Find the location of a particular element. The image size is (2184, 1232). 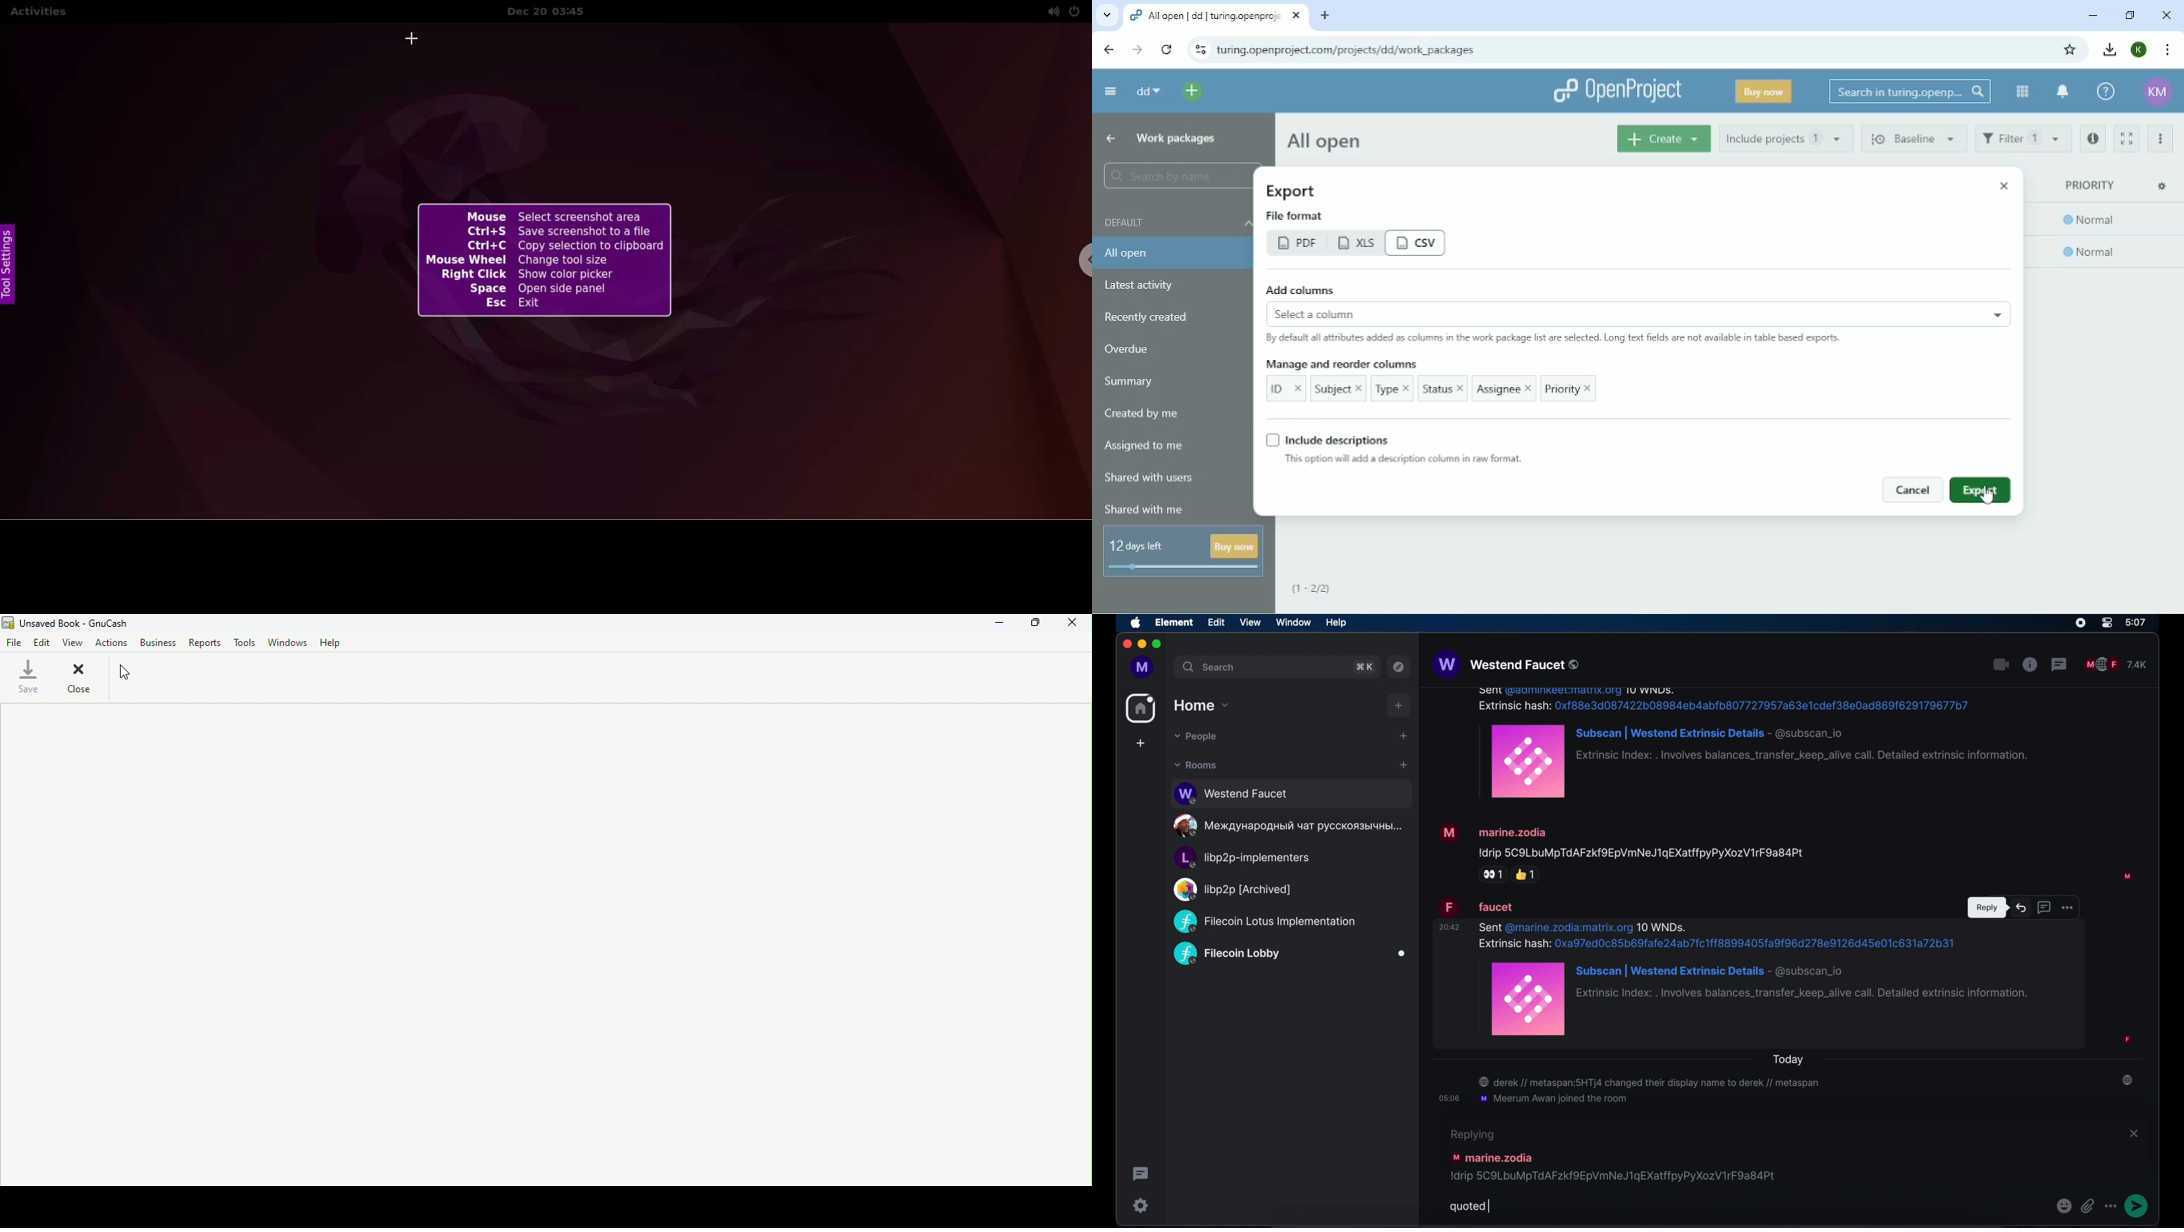

Open details view is located at coordinates (2094, 139).